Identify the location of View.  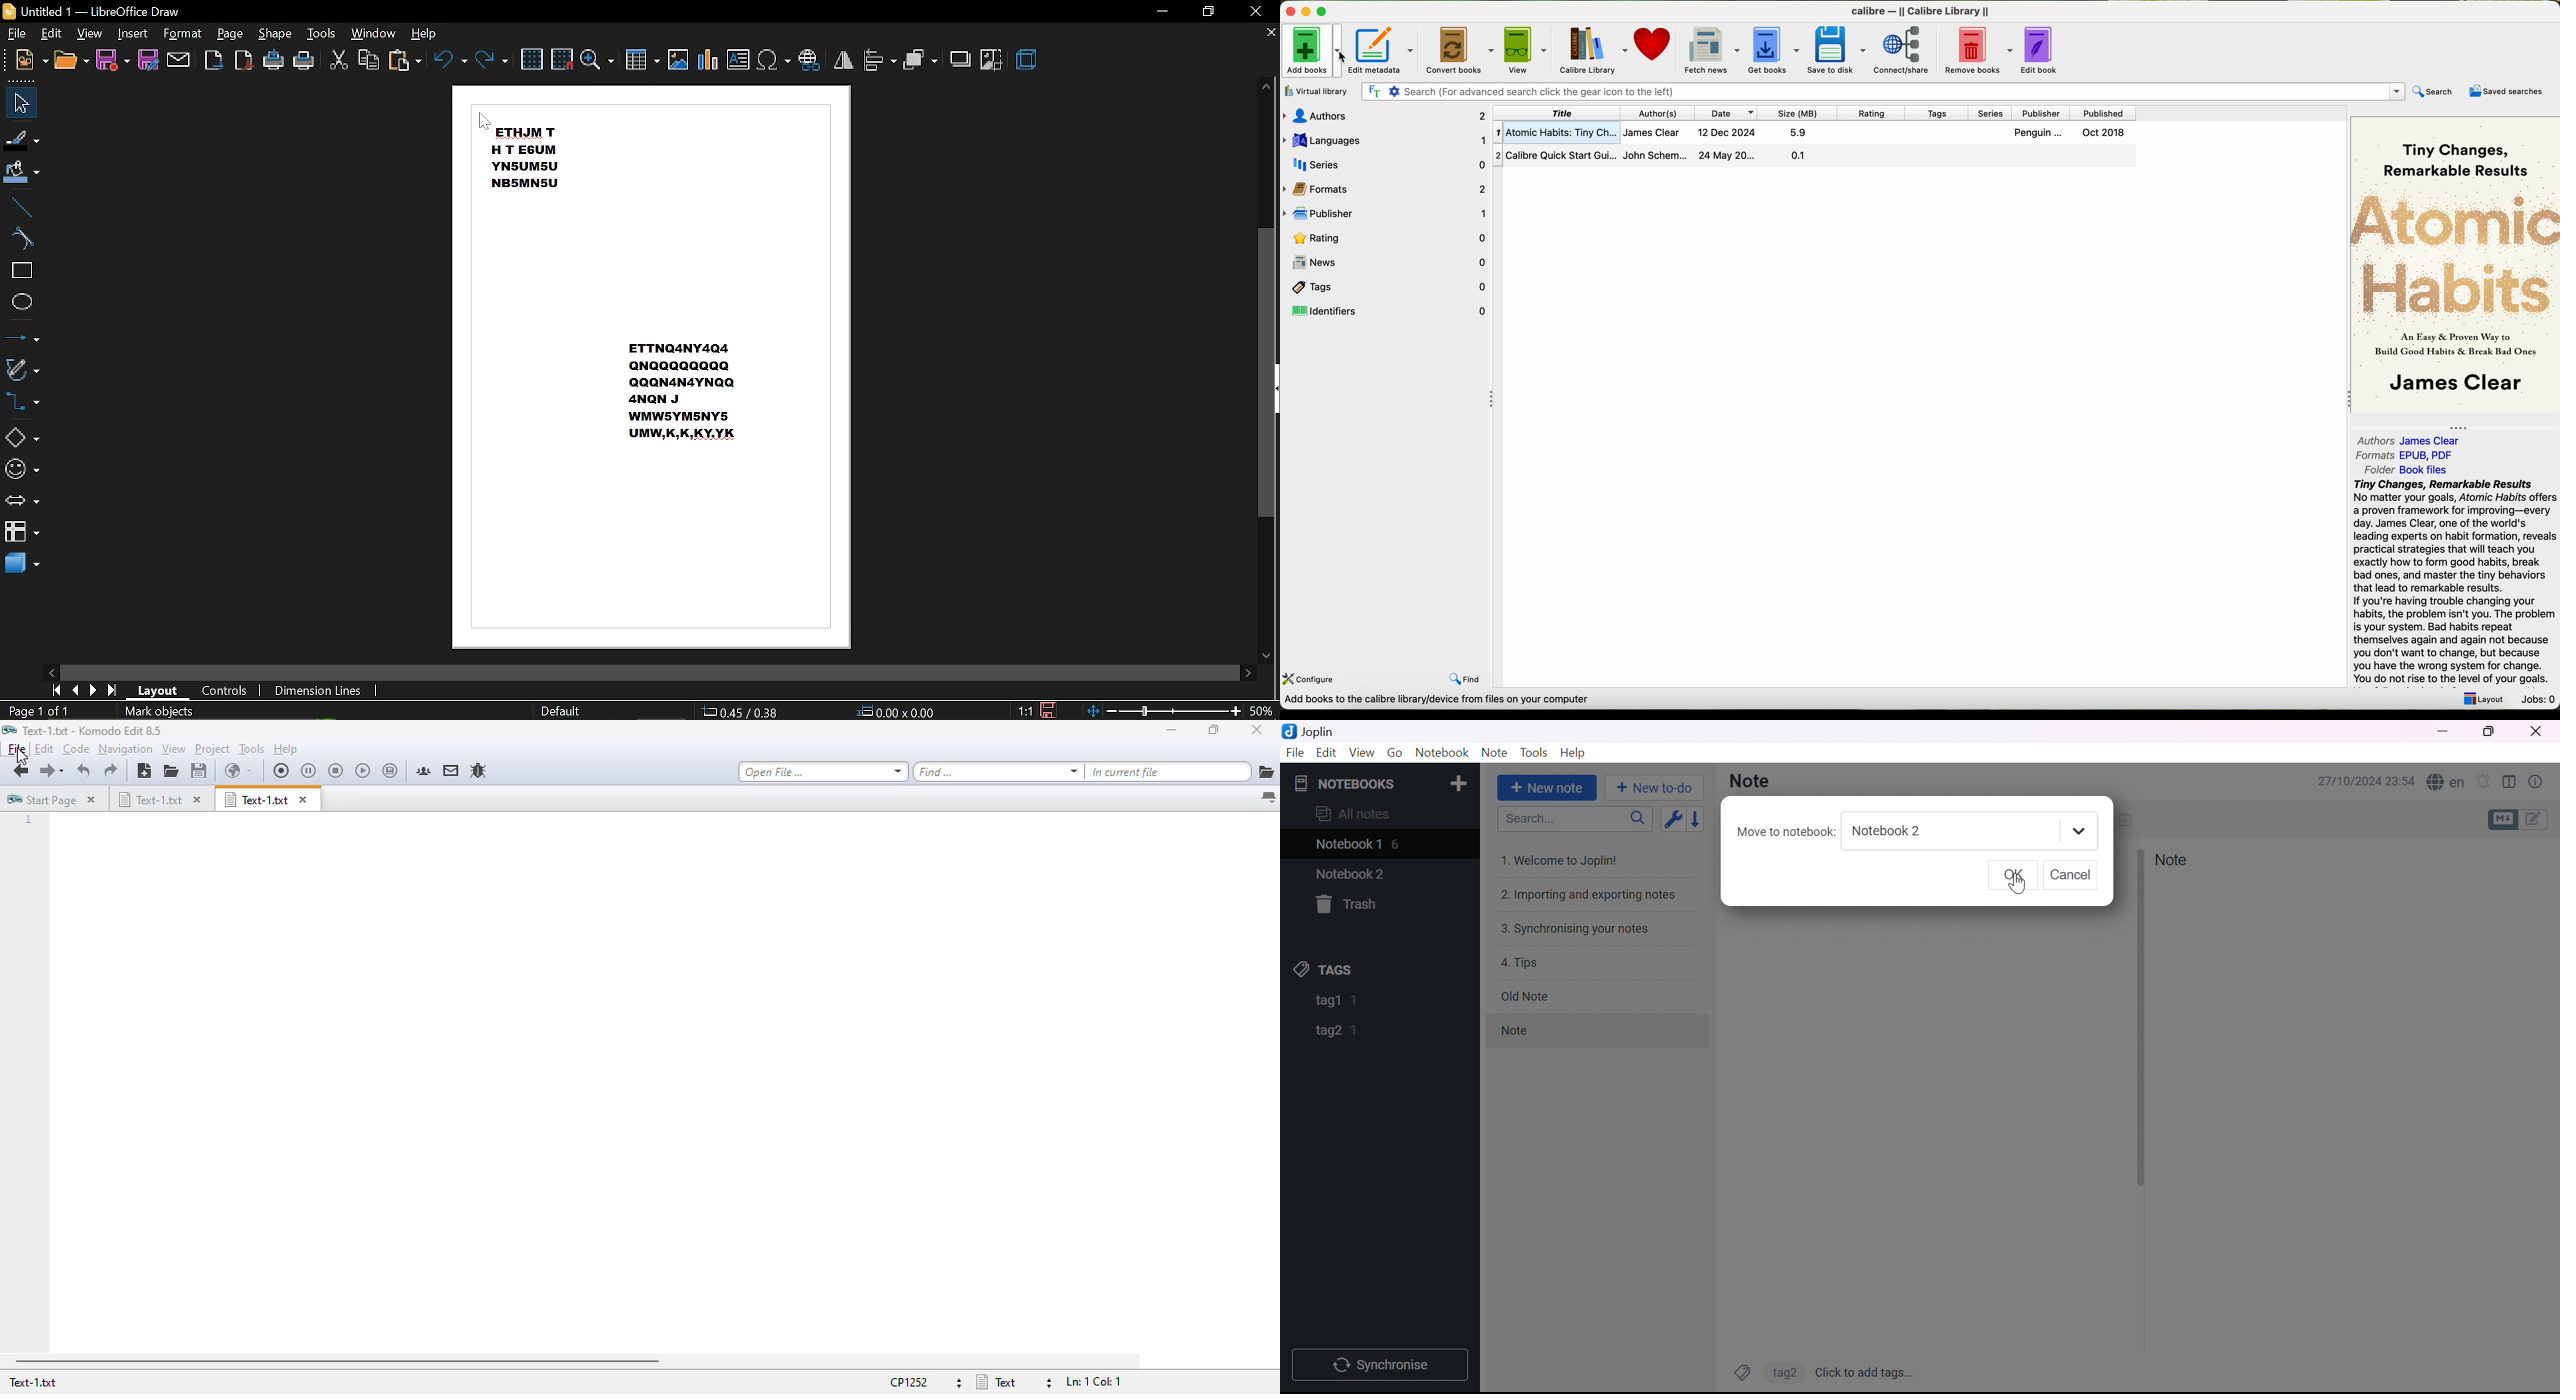
(1363, 753).